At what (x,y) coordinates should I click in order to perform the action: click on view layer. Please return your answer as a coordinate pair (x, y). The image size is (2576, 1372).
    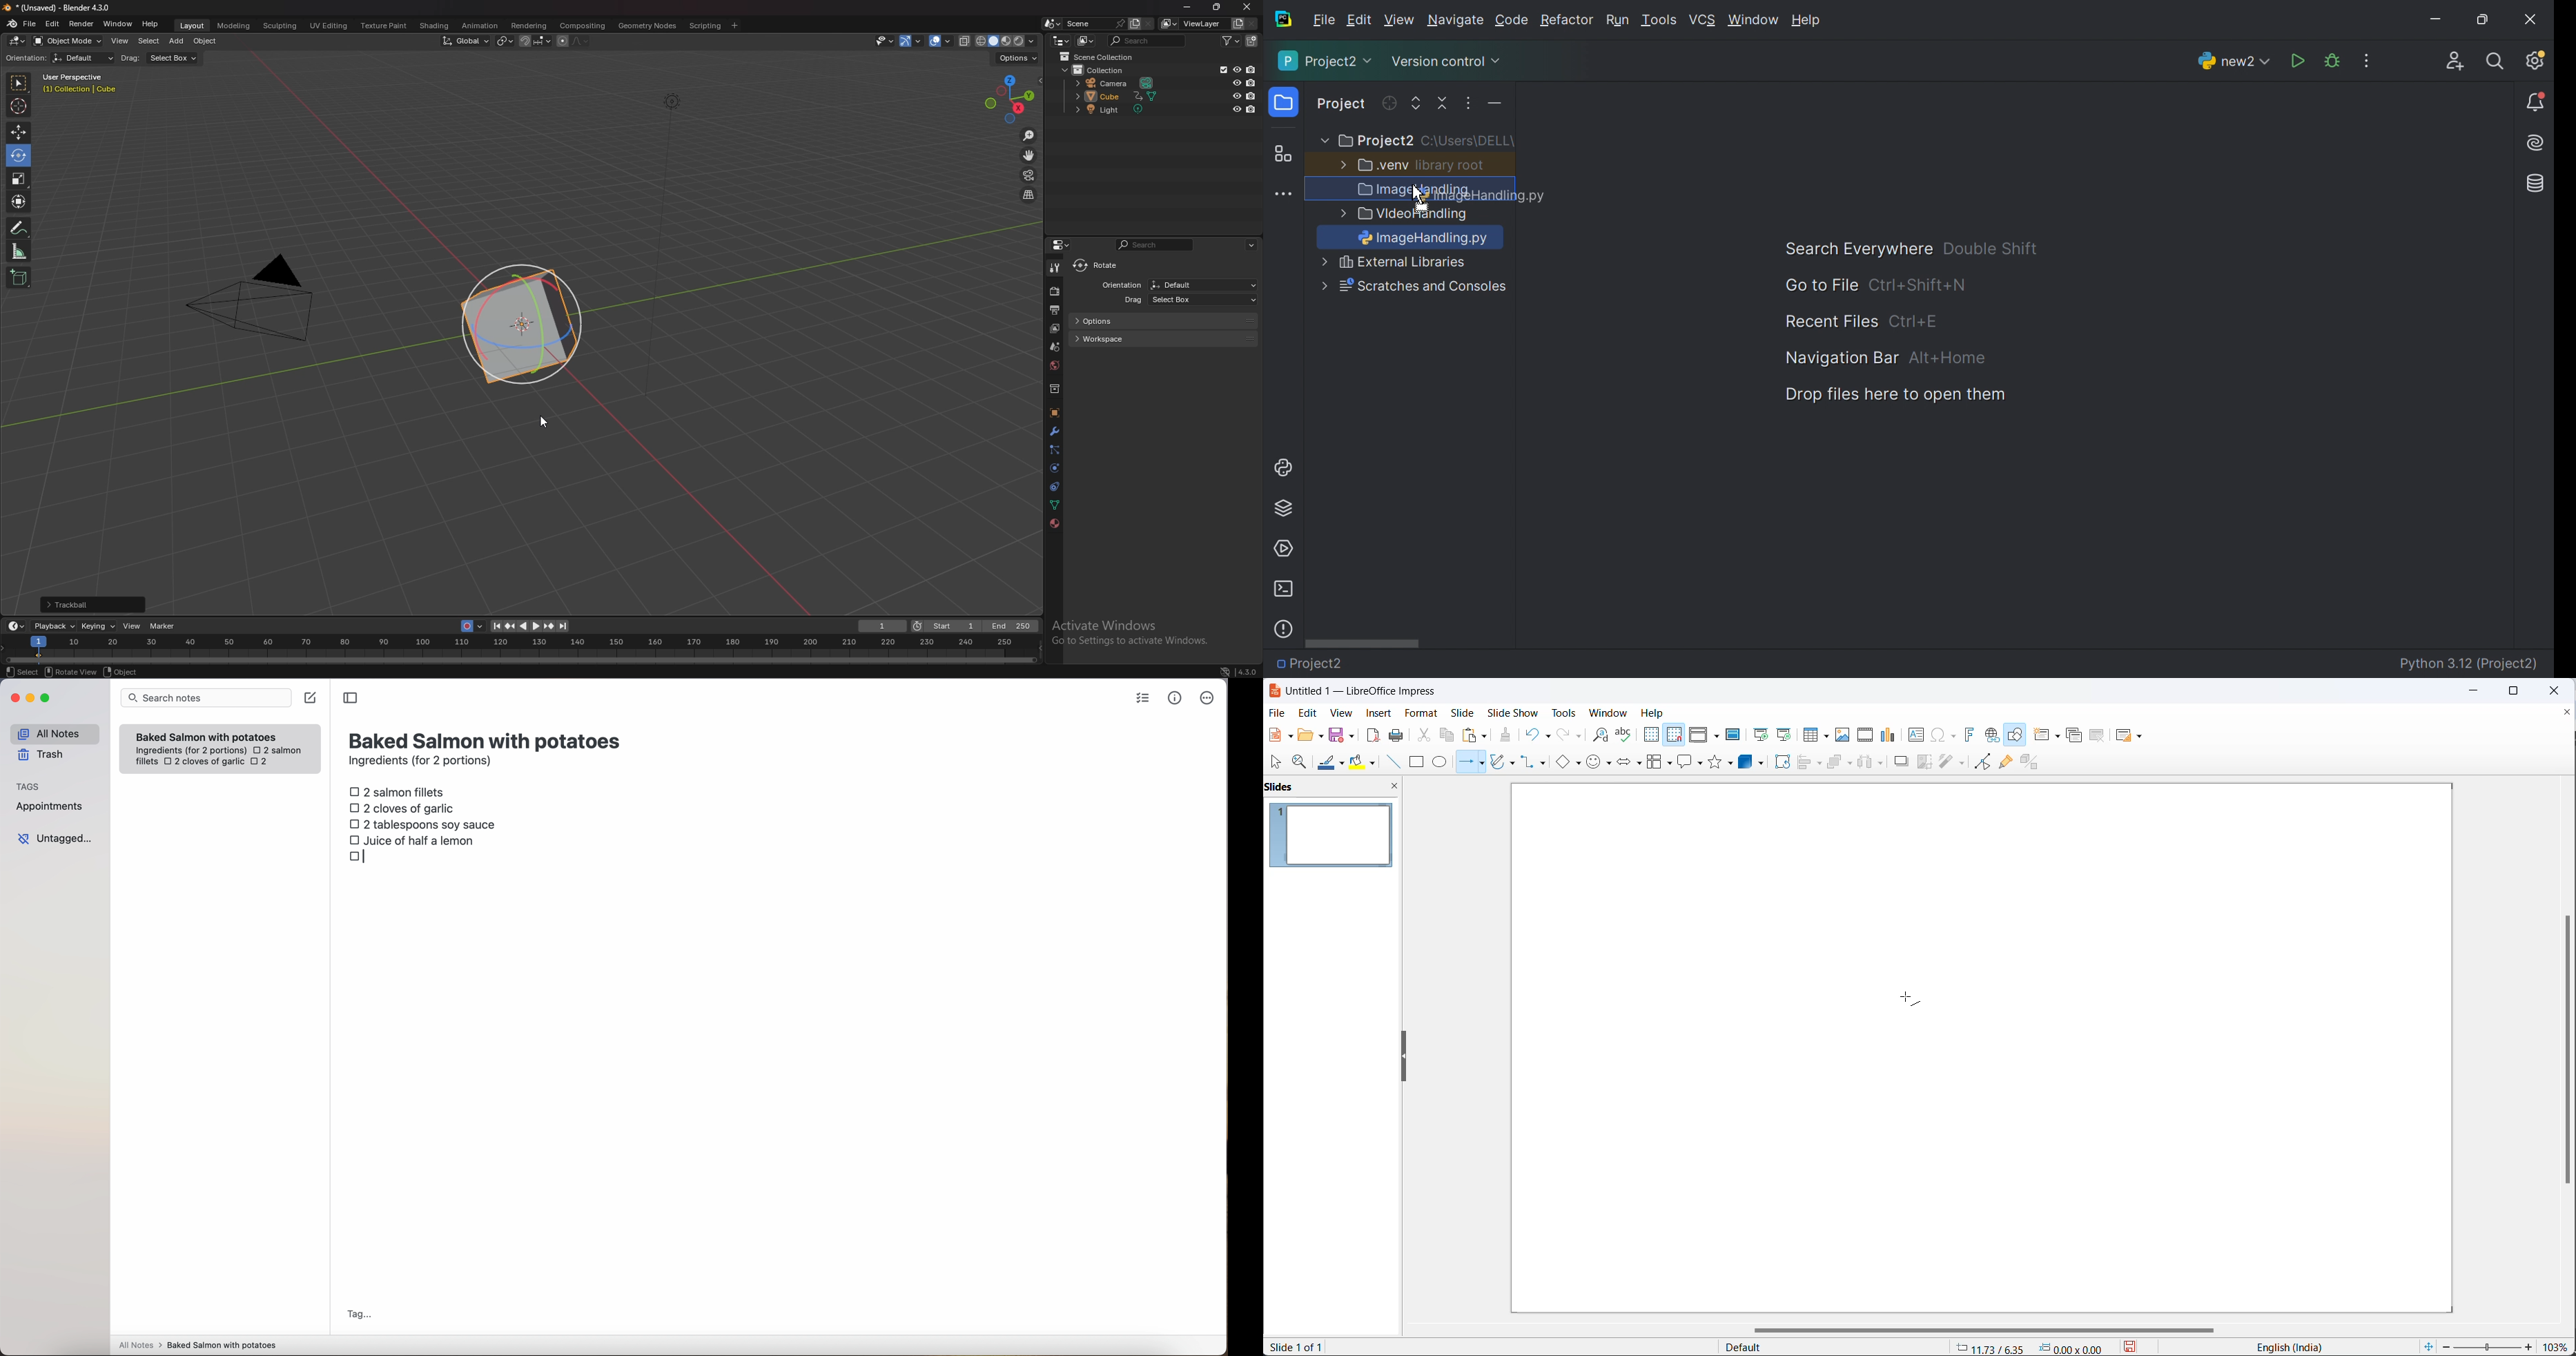
    Looking at the image, I should click on (1194, 24).